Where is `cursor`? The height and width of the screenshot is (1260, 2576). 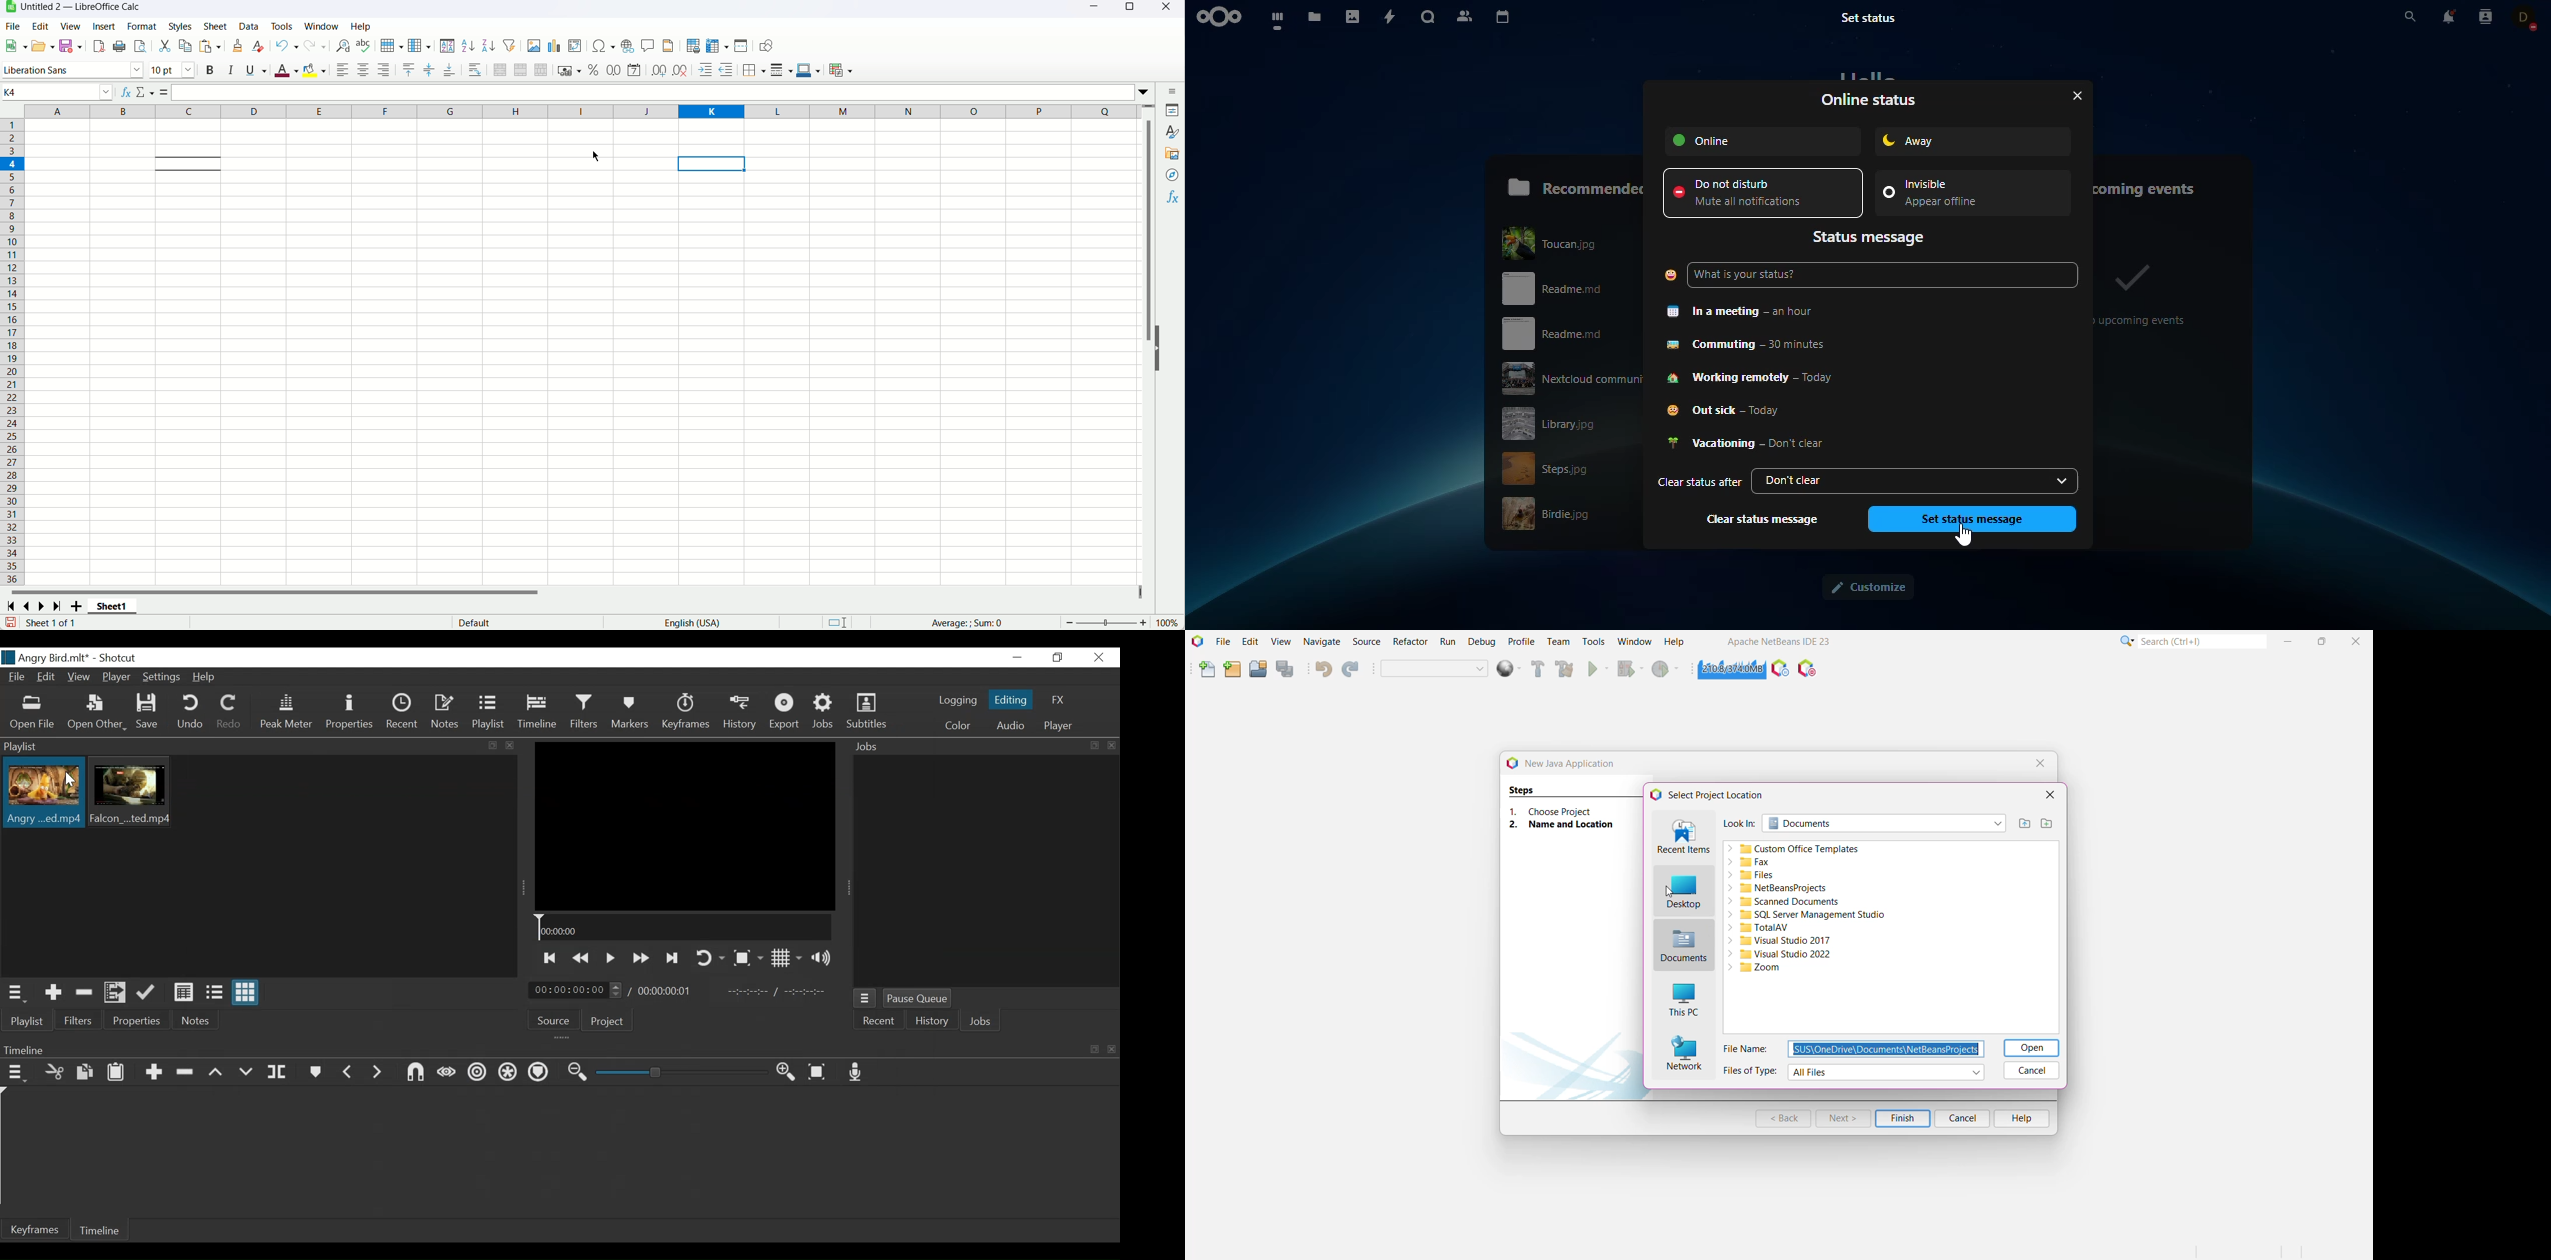 cursor is located at coordinates (600, 157).